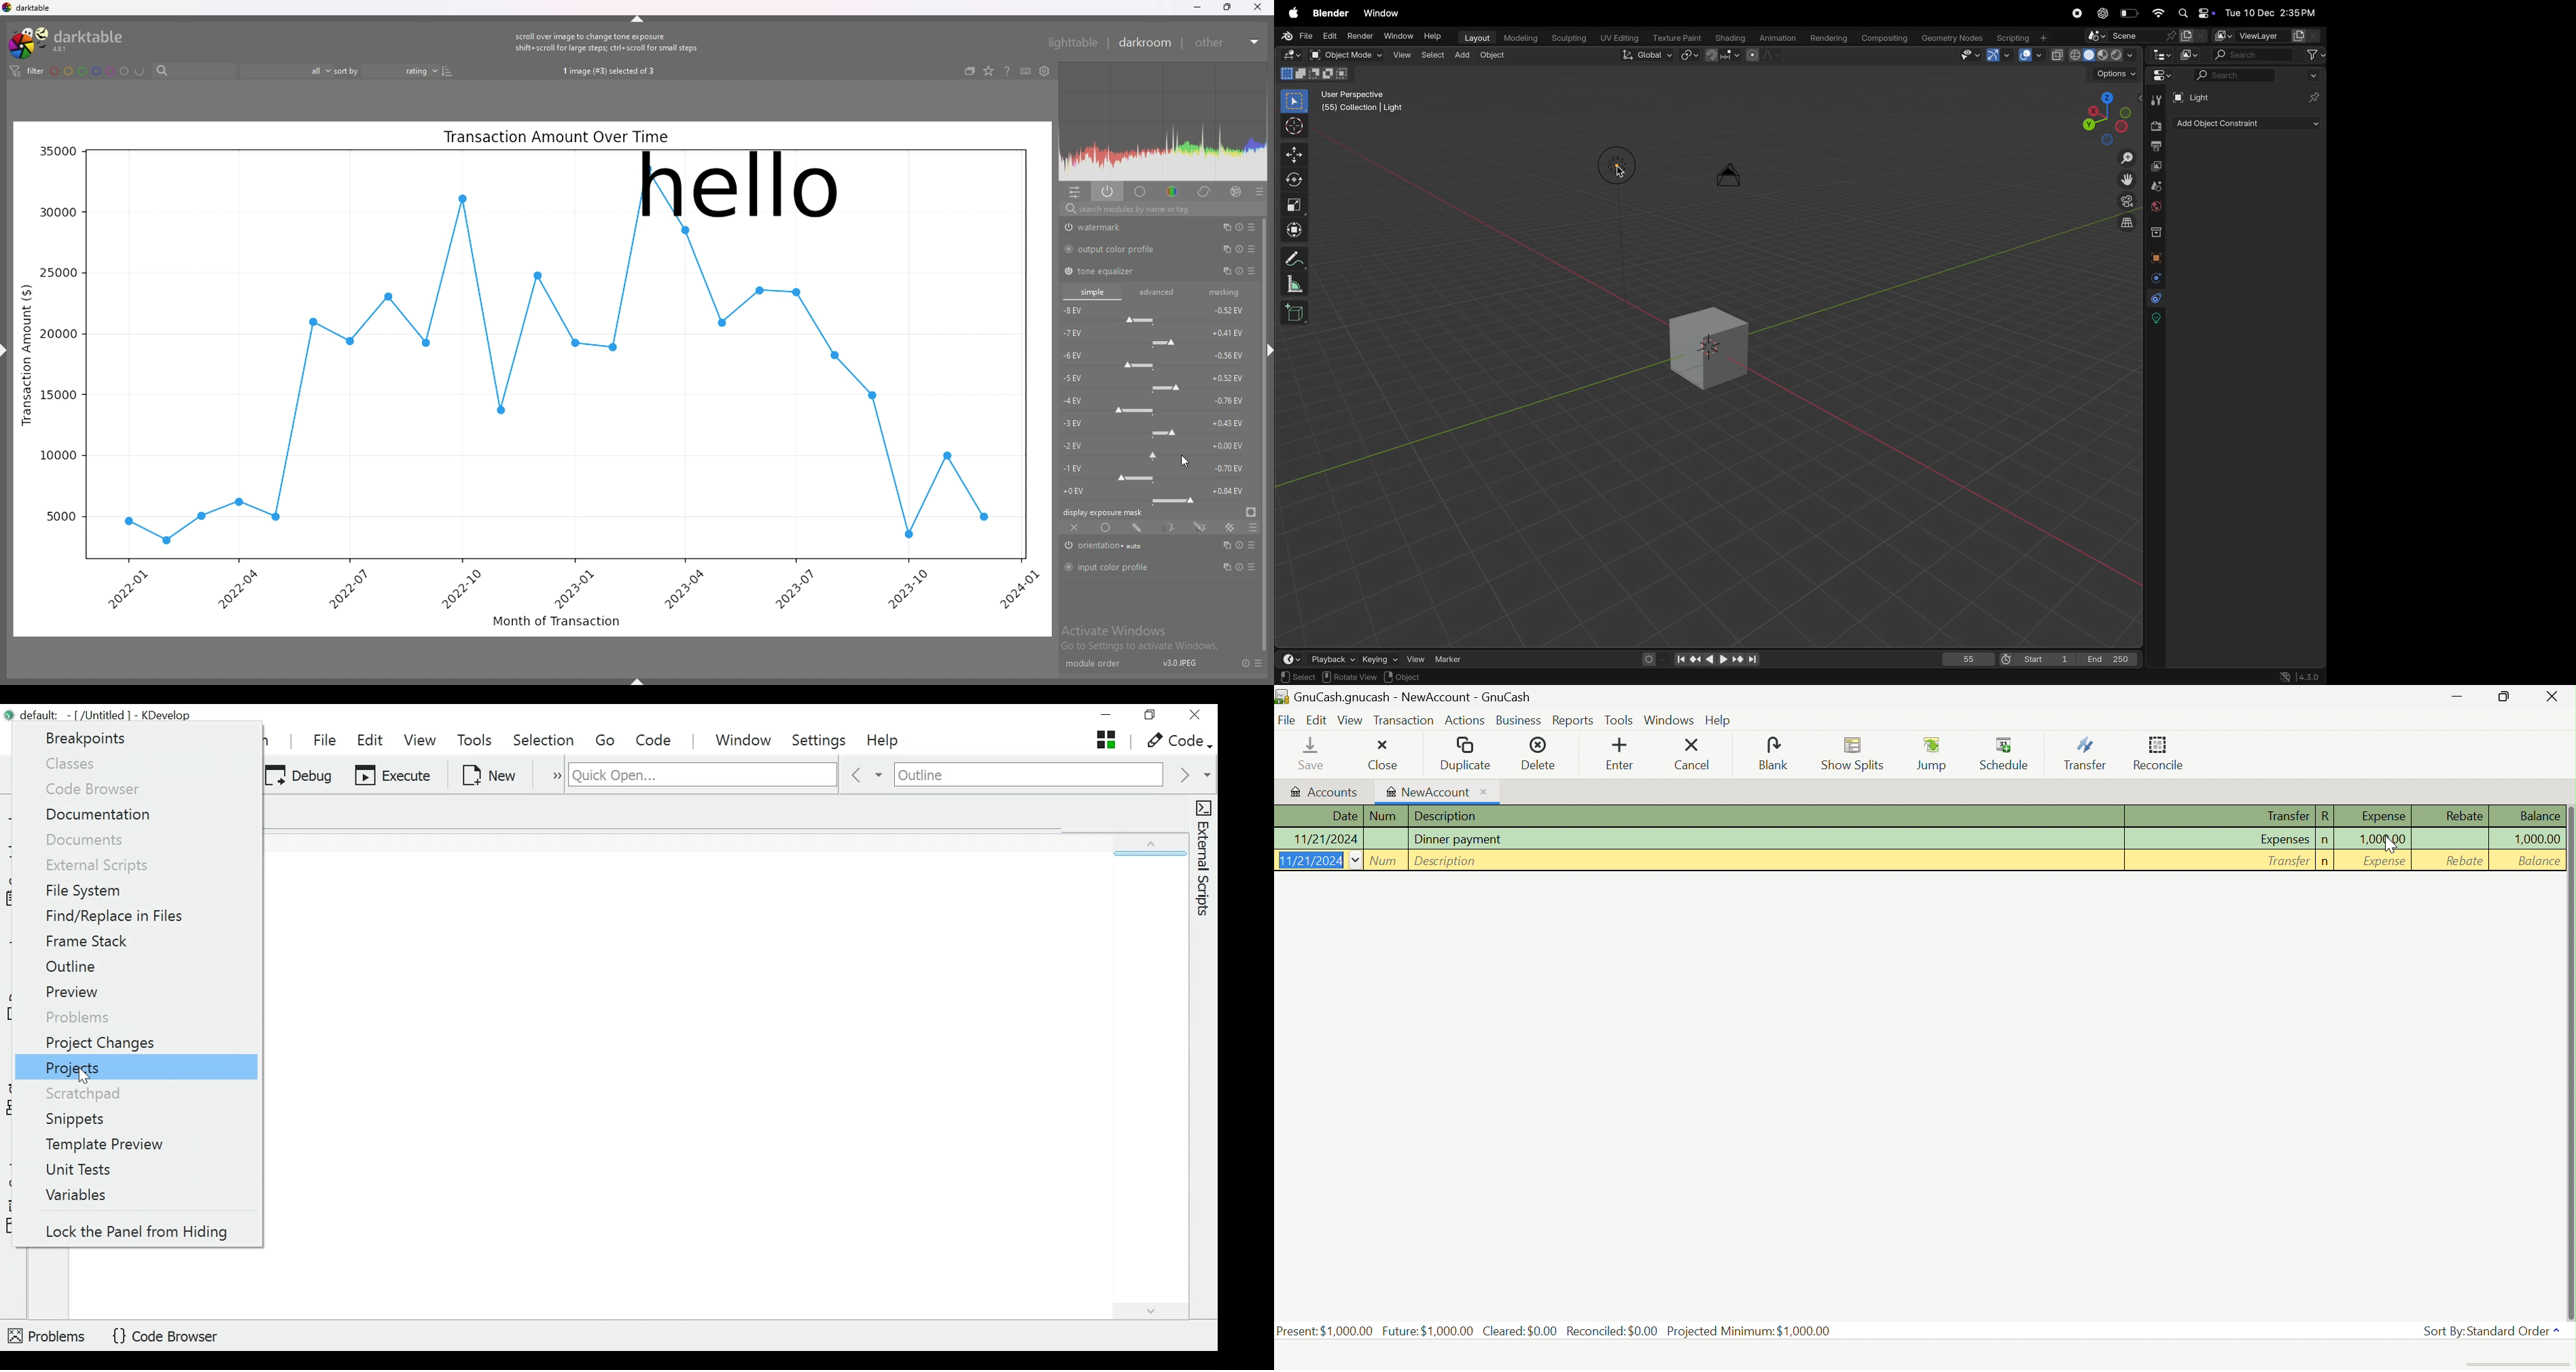  What do you see at coordinates (285, 72) in the screenshot?
I see `filter by images rating` at bounding box center [285, 72].